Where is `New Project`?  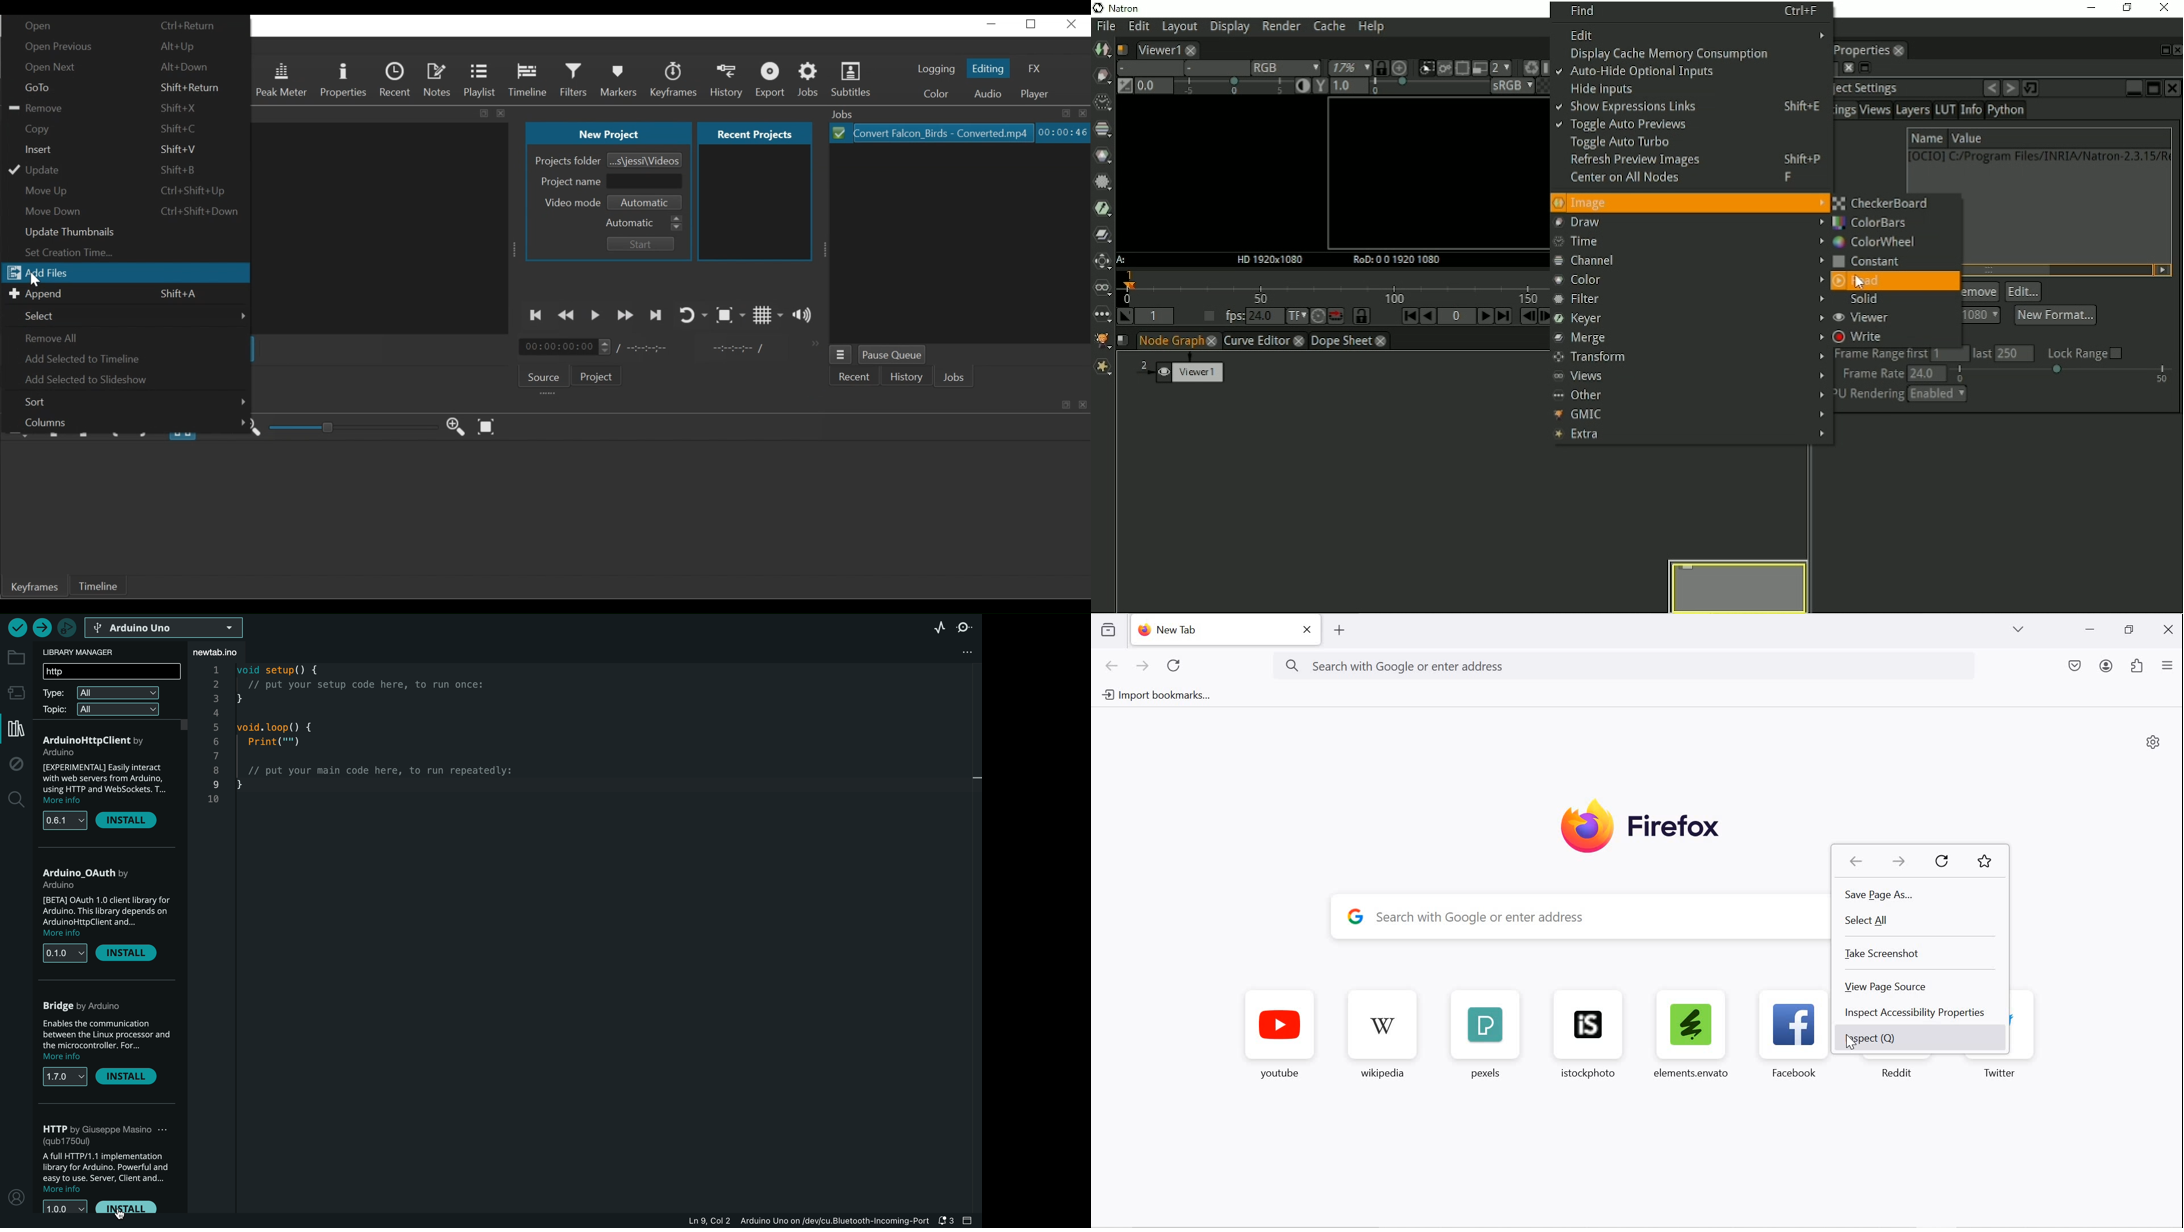
New Project is located at coordinates (608, 133).